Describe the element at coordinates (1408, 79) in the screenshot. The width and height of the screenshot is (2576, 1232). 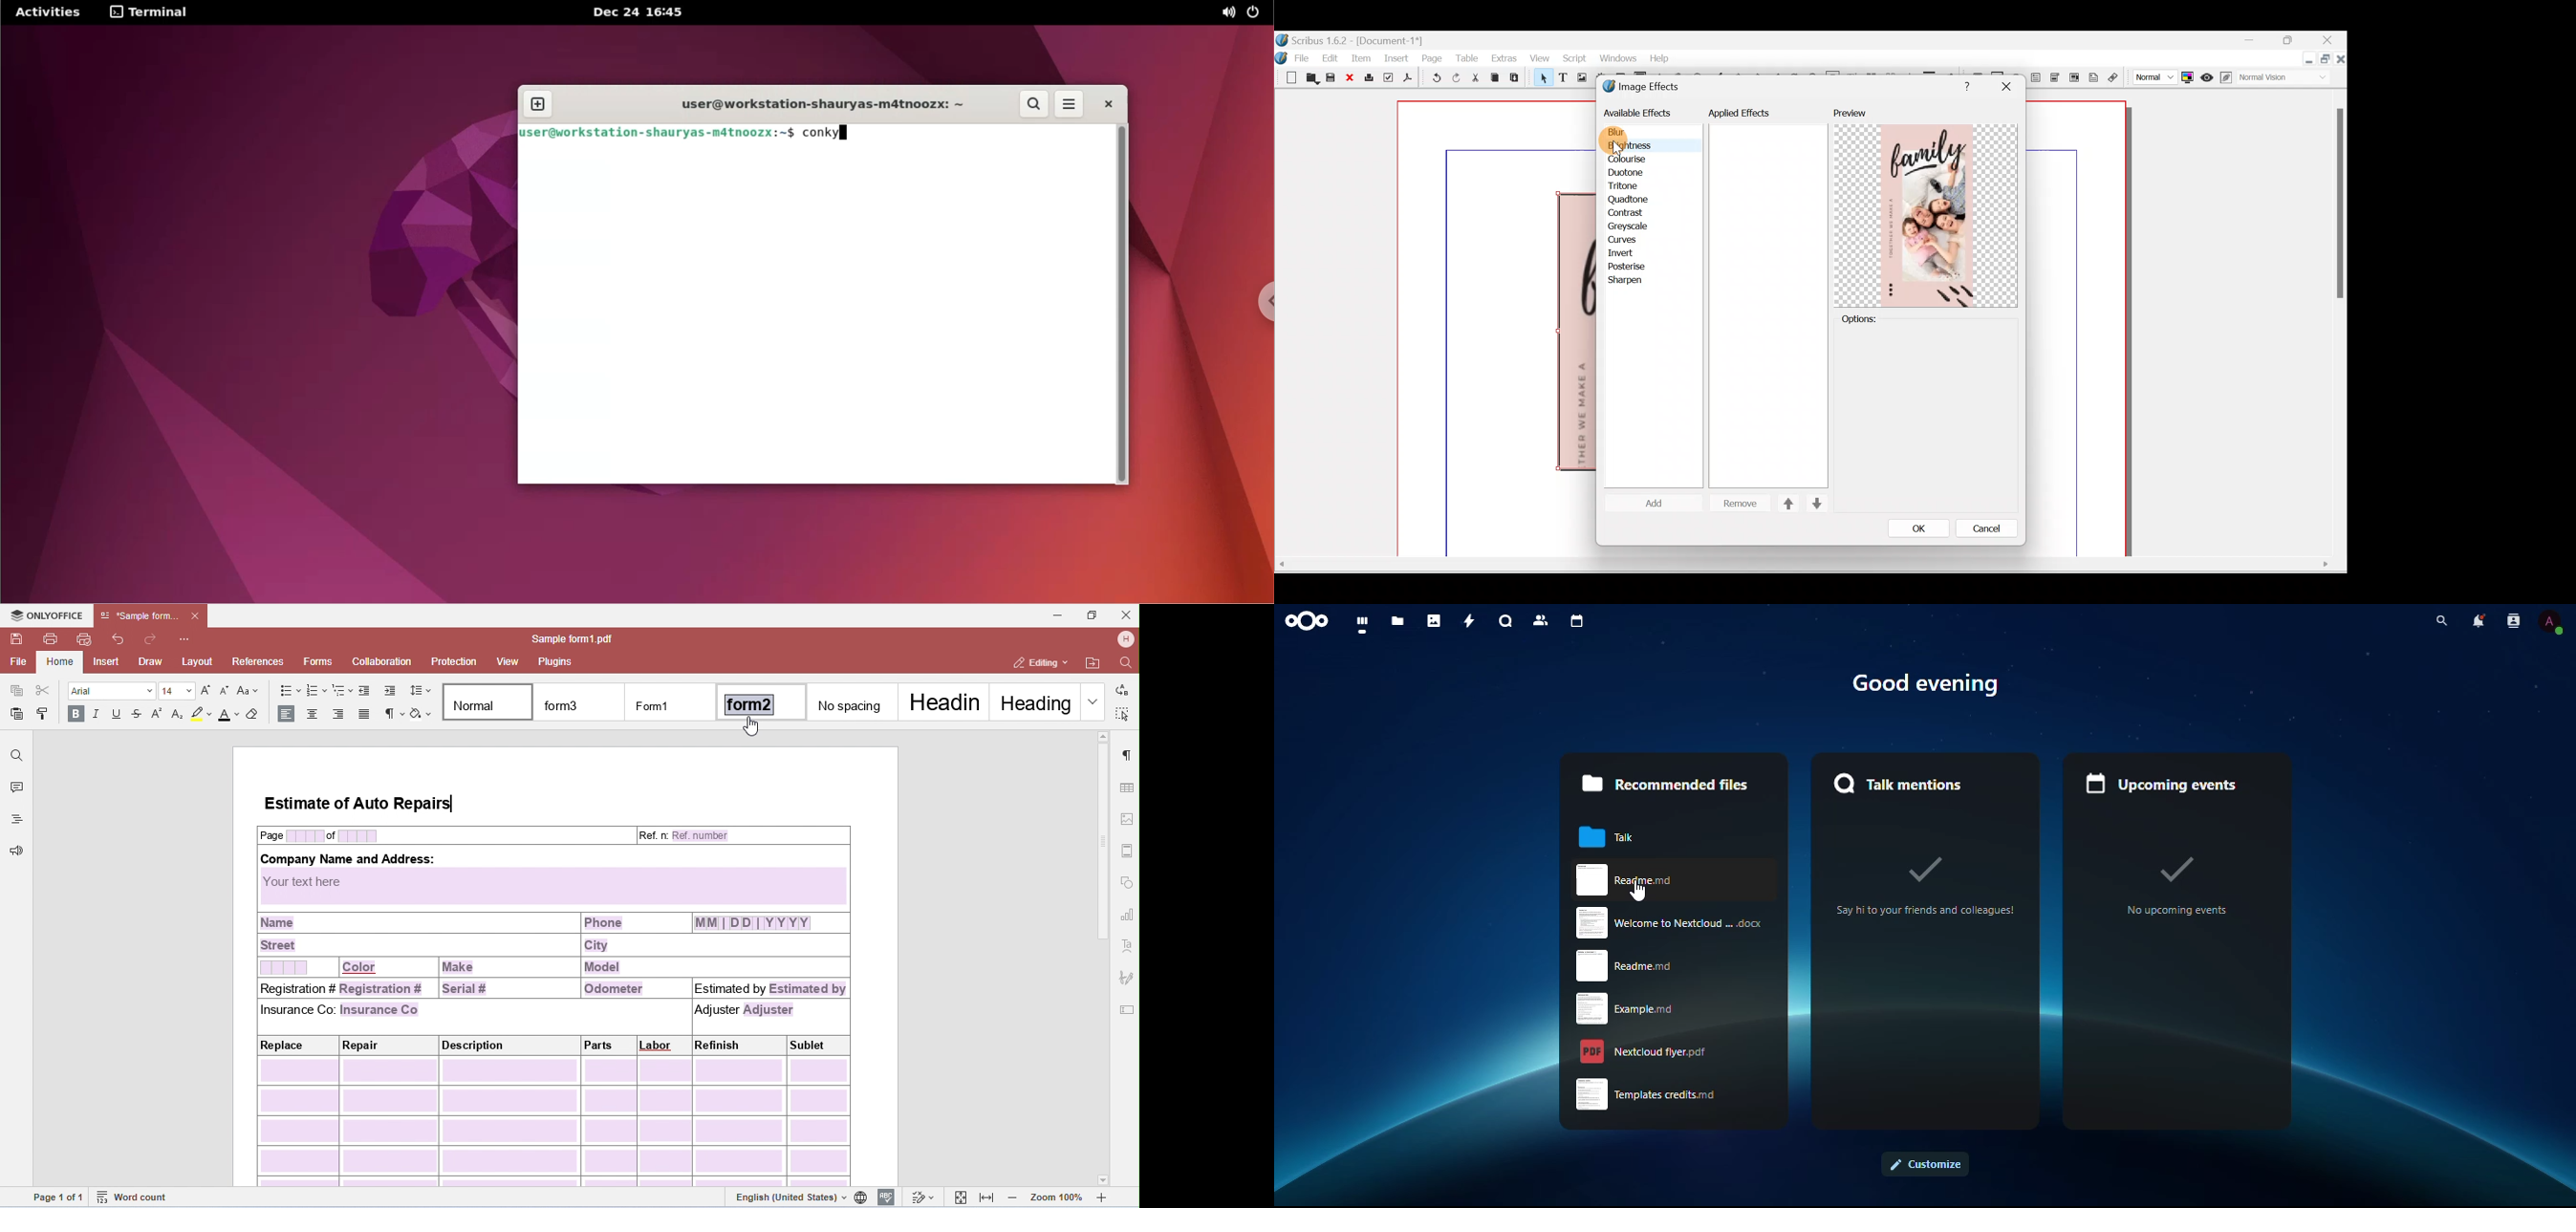
I see `Save as PDF` at that location.